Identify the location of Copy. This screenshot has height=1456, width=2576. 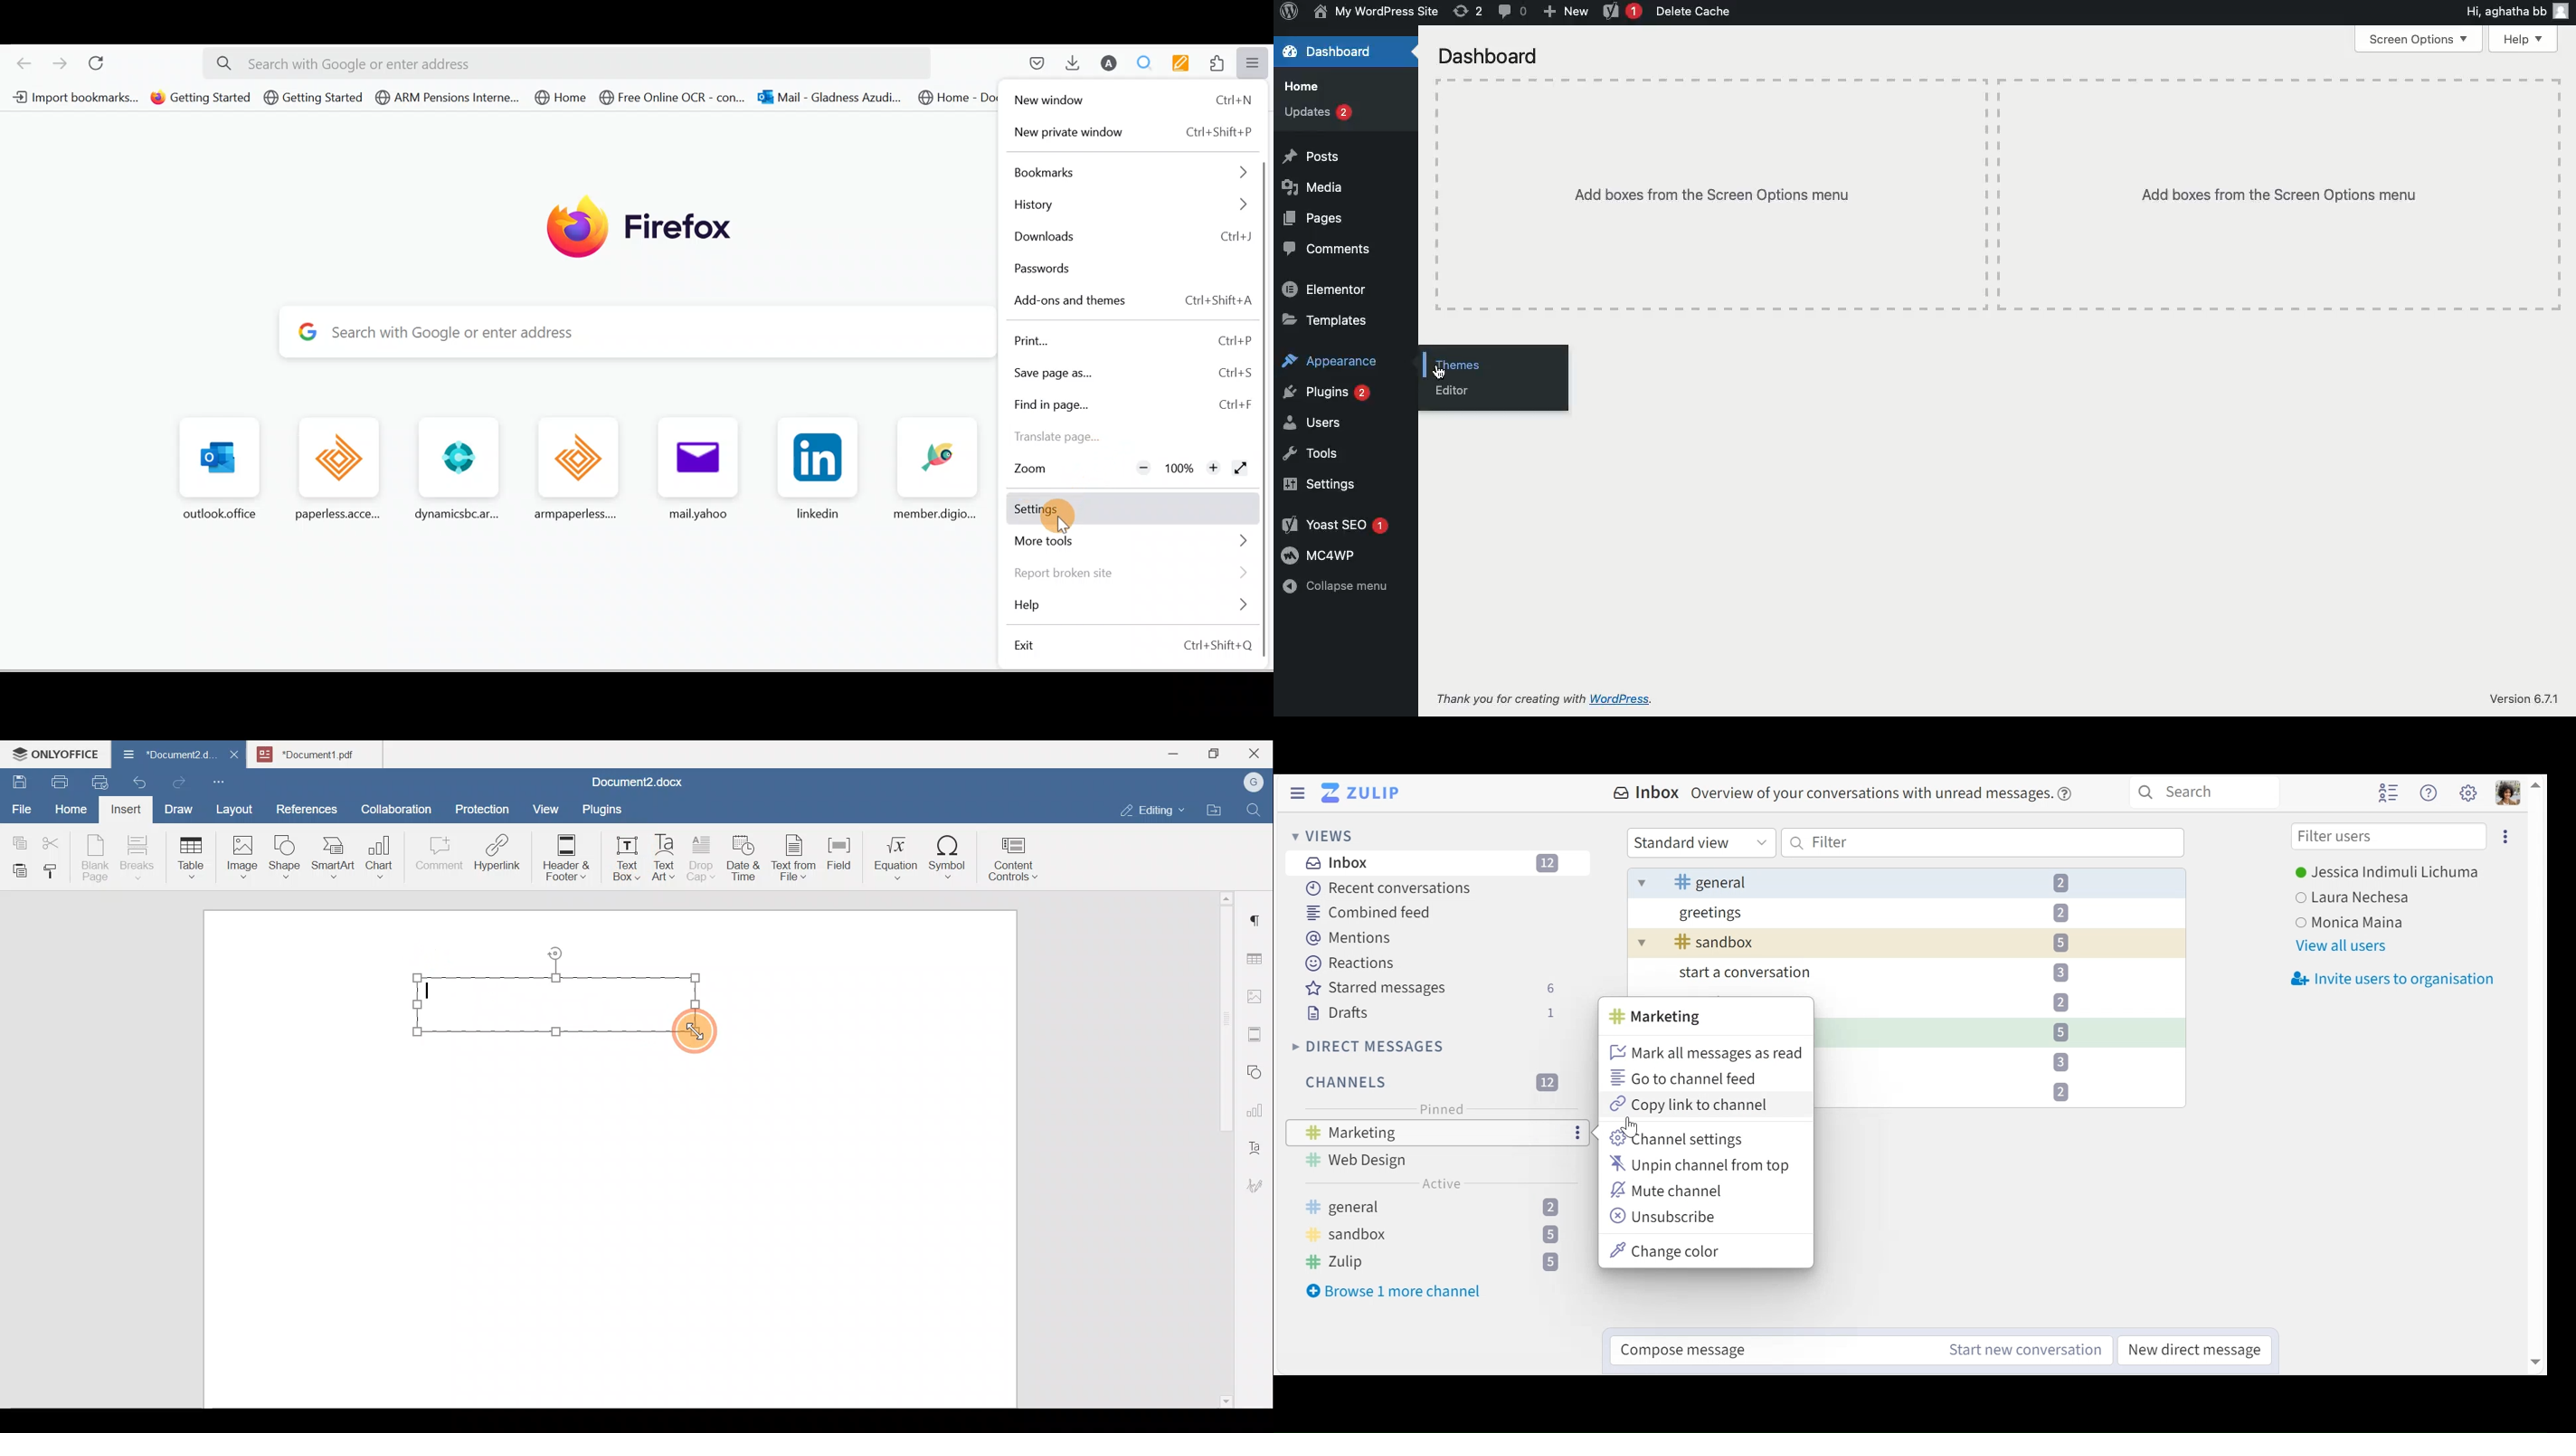
(17, 839).